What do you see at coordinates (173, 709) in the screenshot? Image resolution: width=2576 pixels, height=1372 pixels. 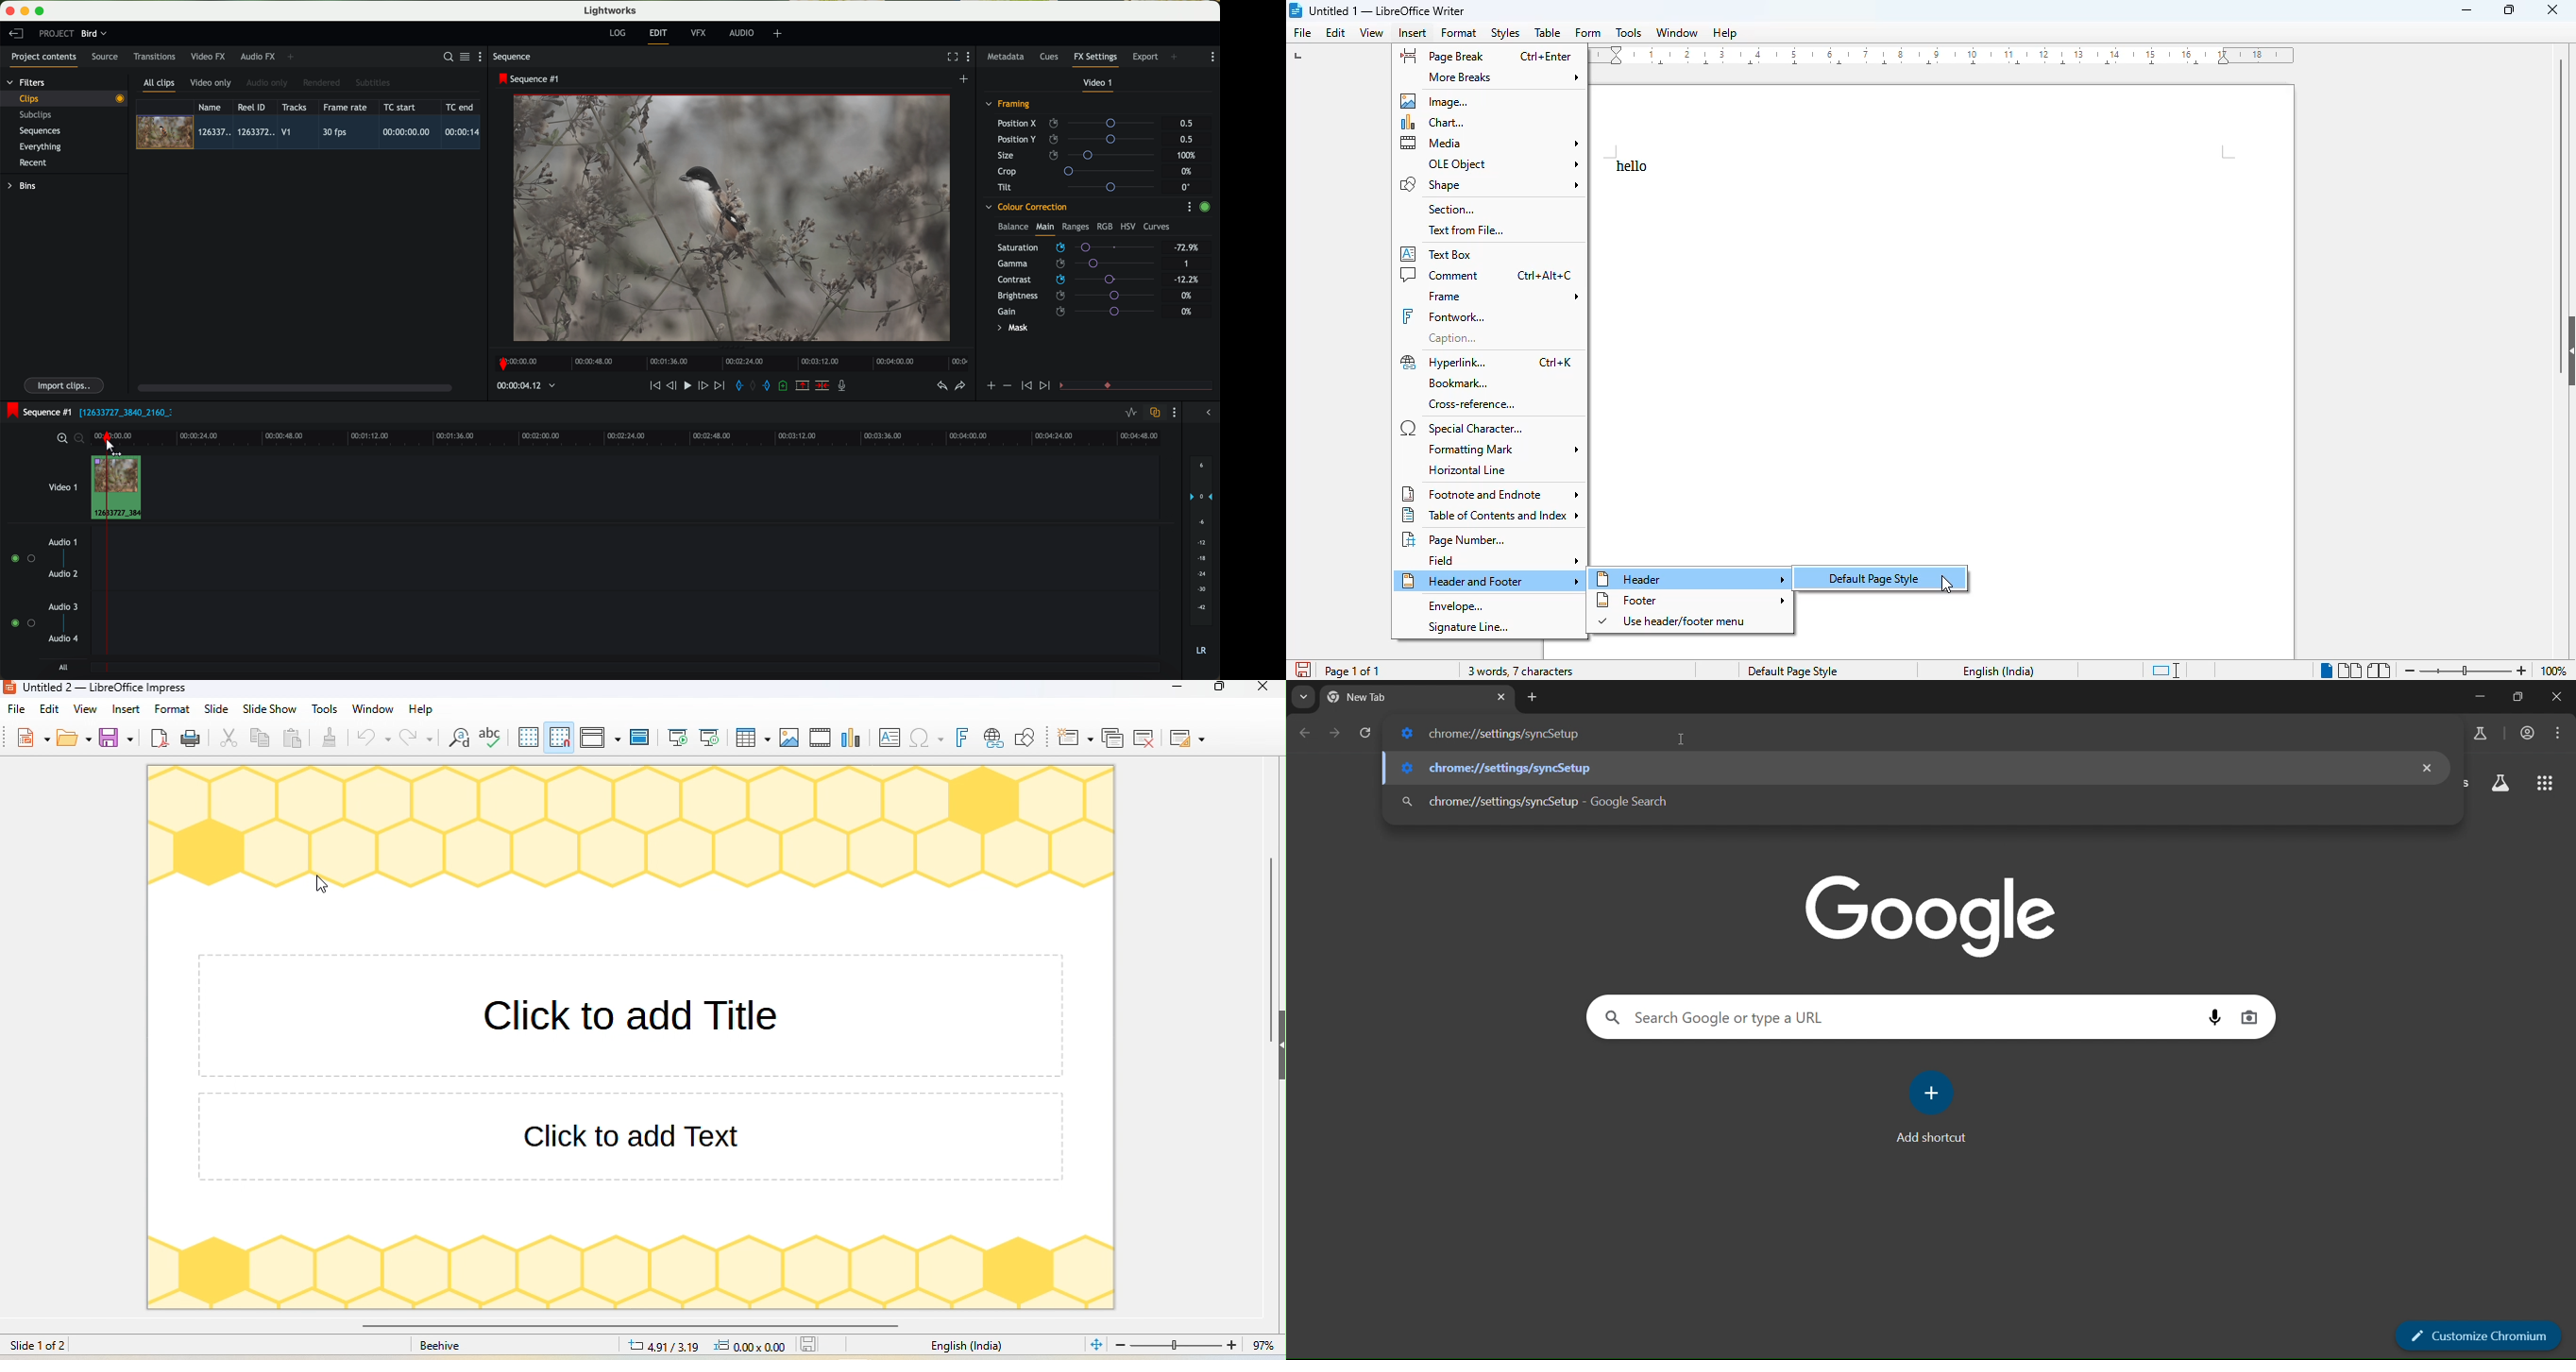 I see `format` at bounding box center [173, 709].